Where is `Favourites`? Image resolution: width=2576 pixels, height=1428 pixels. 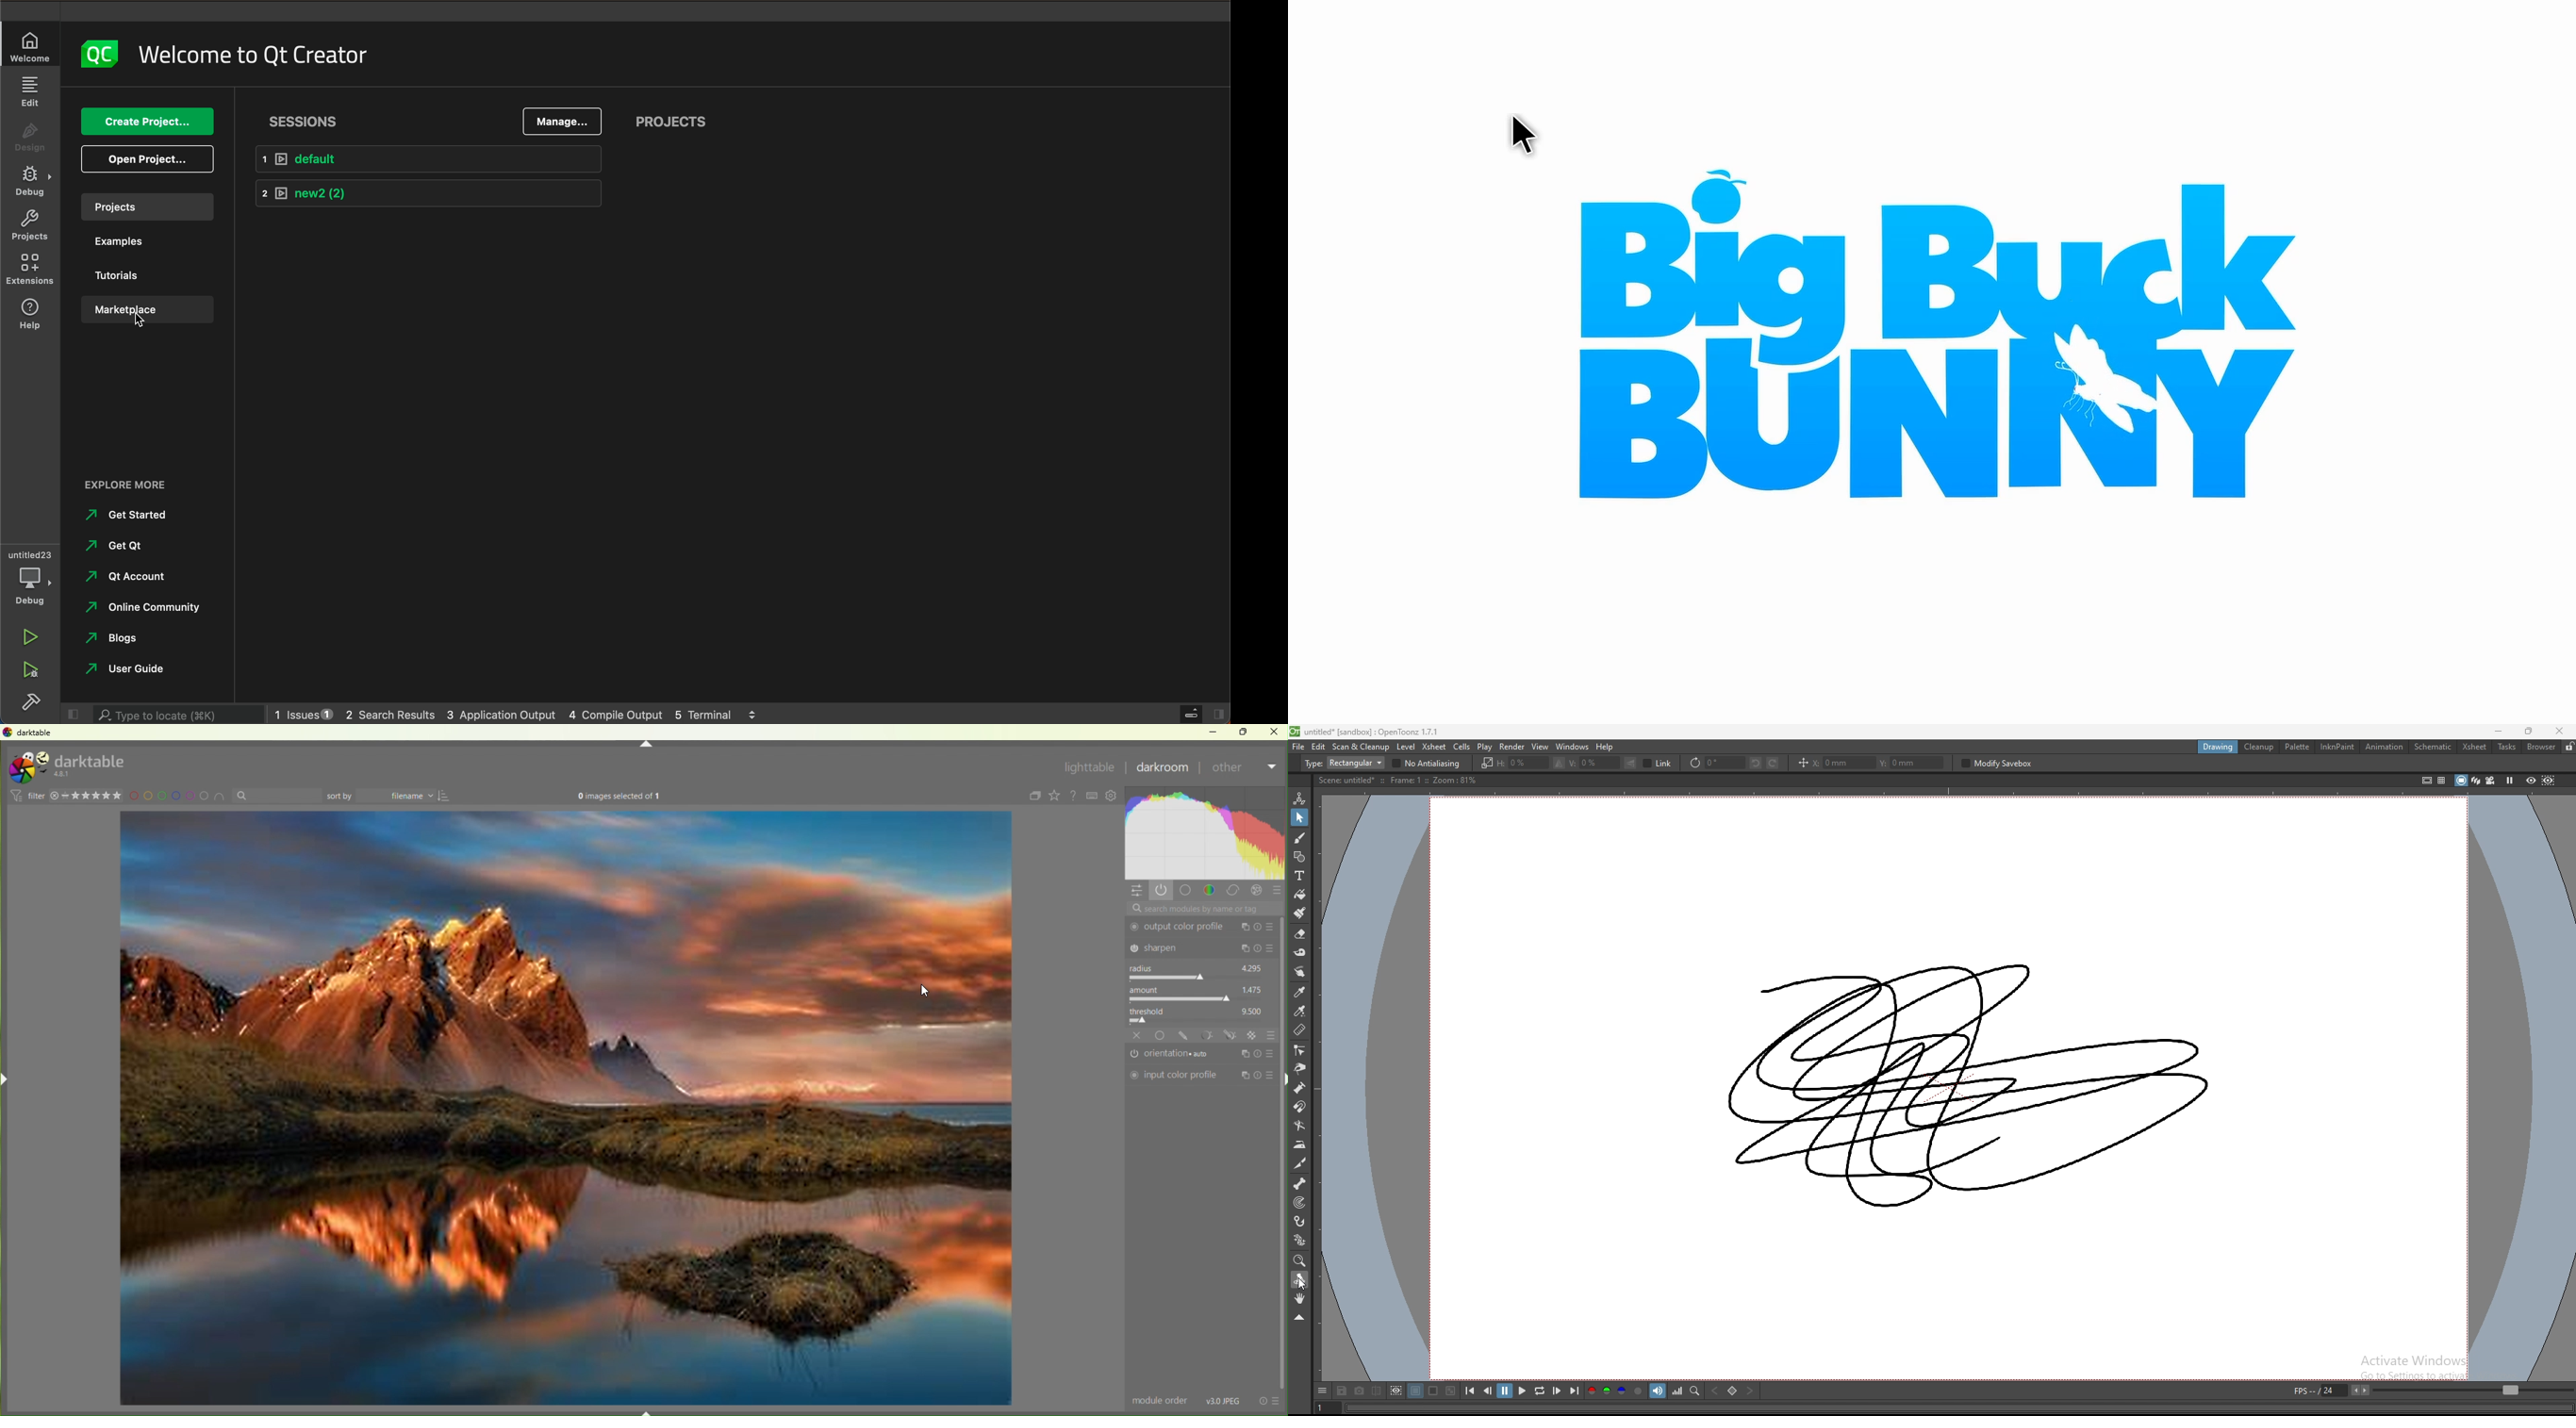 Favourites is located at coordinates (1054, 795).